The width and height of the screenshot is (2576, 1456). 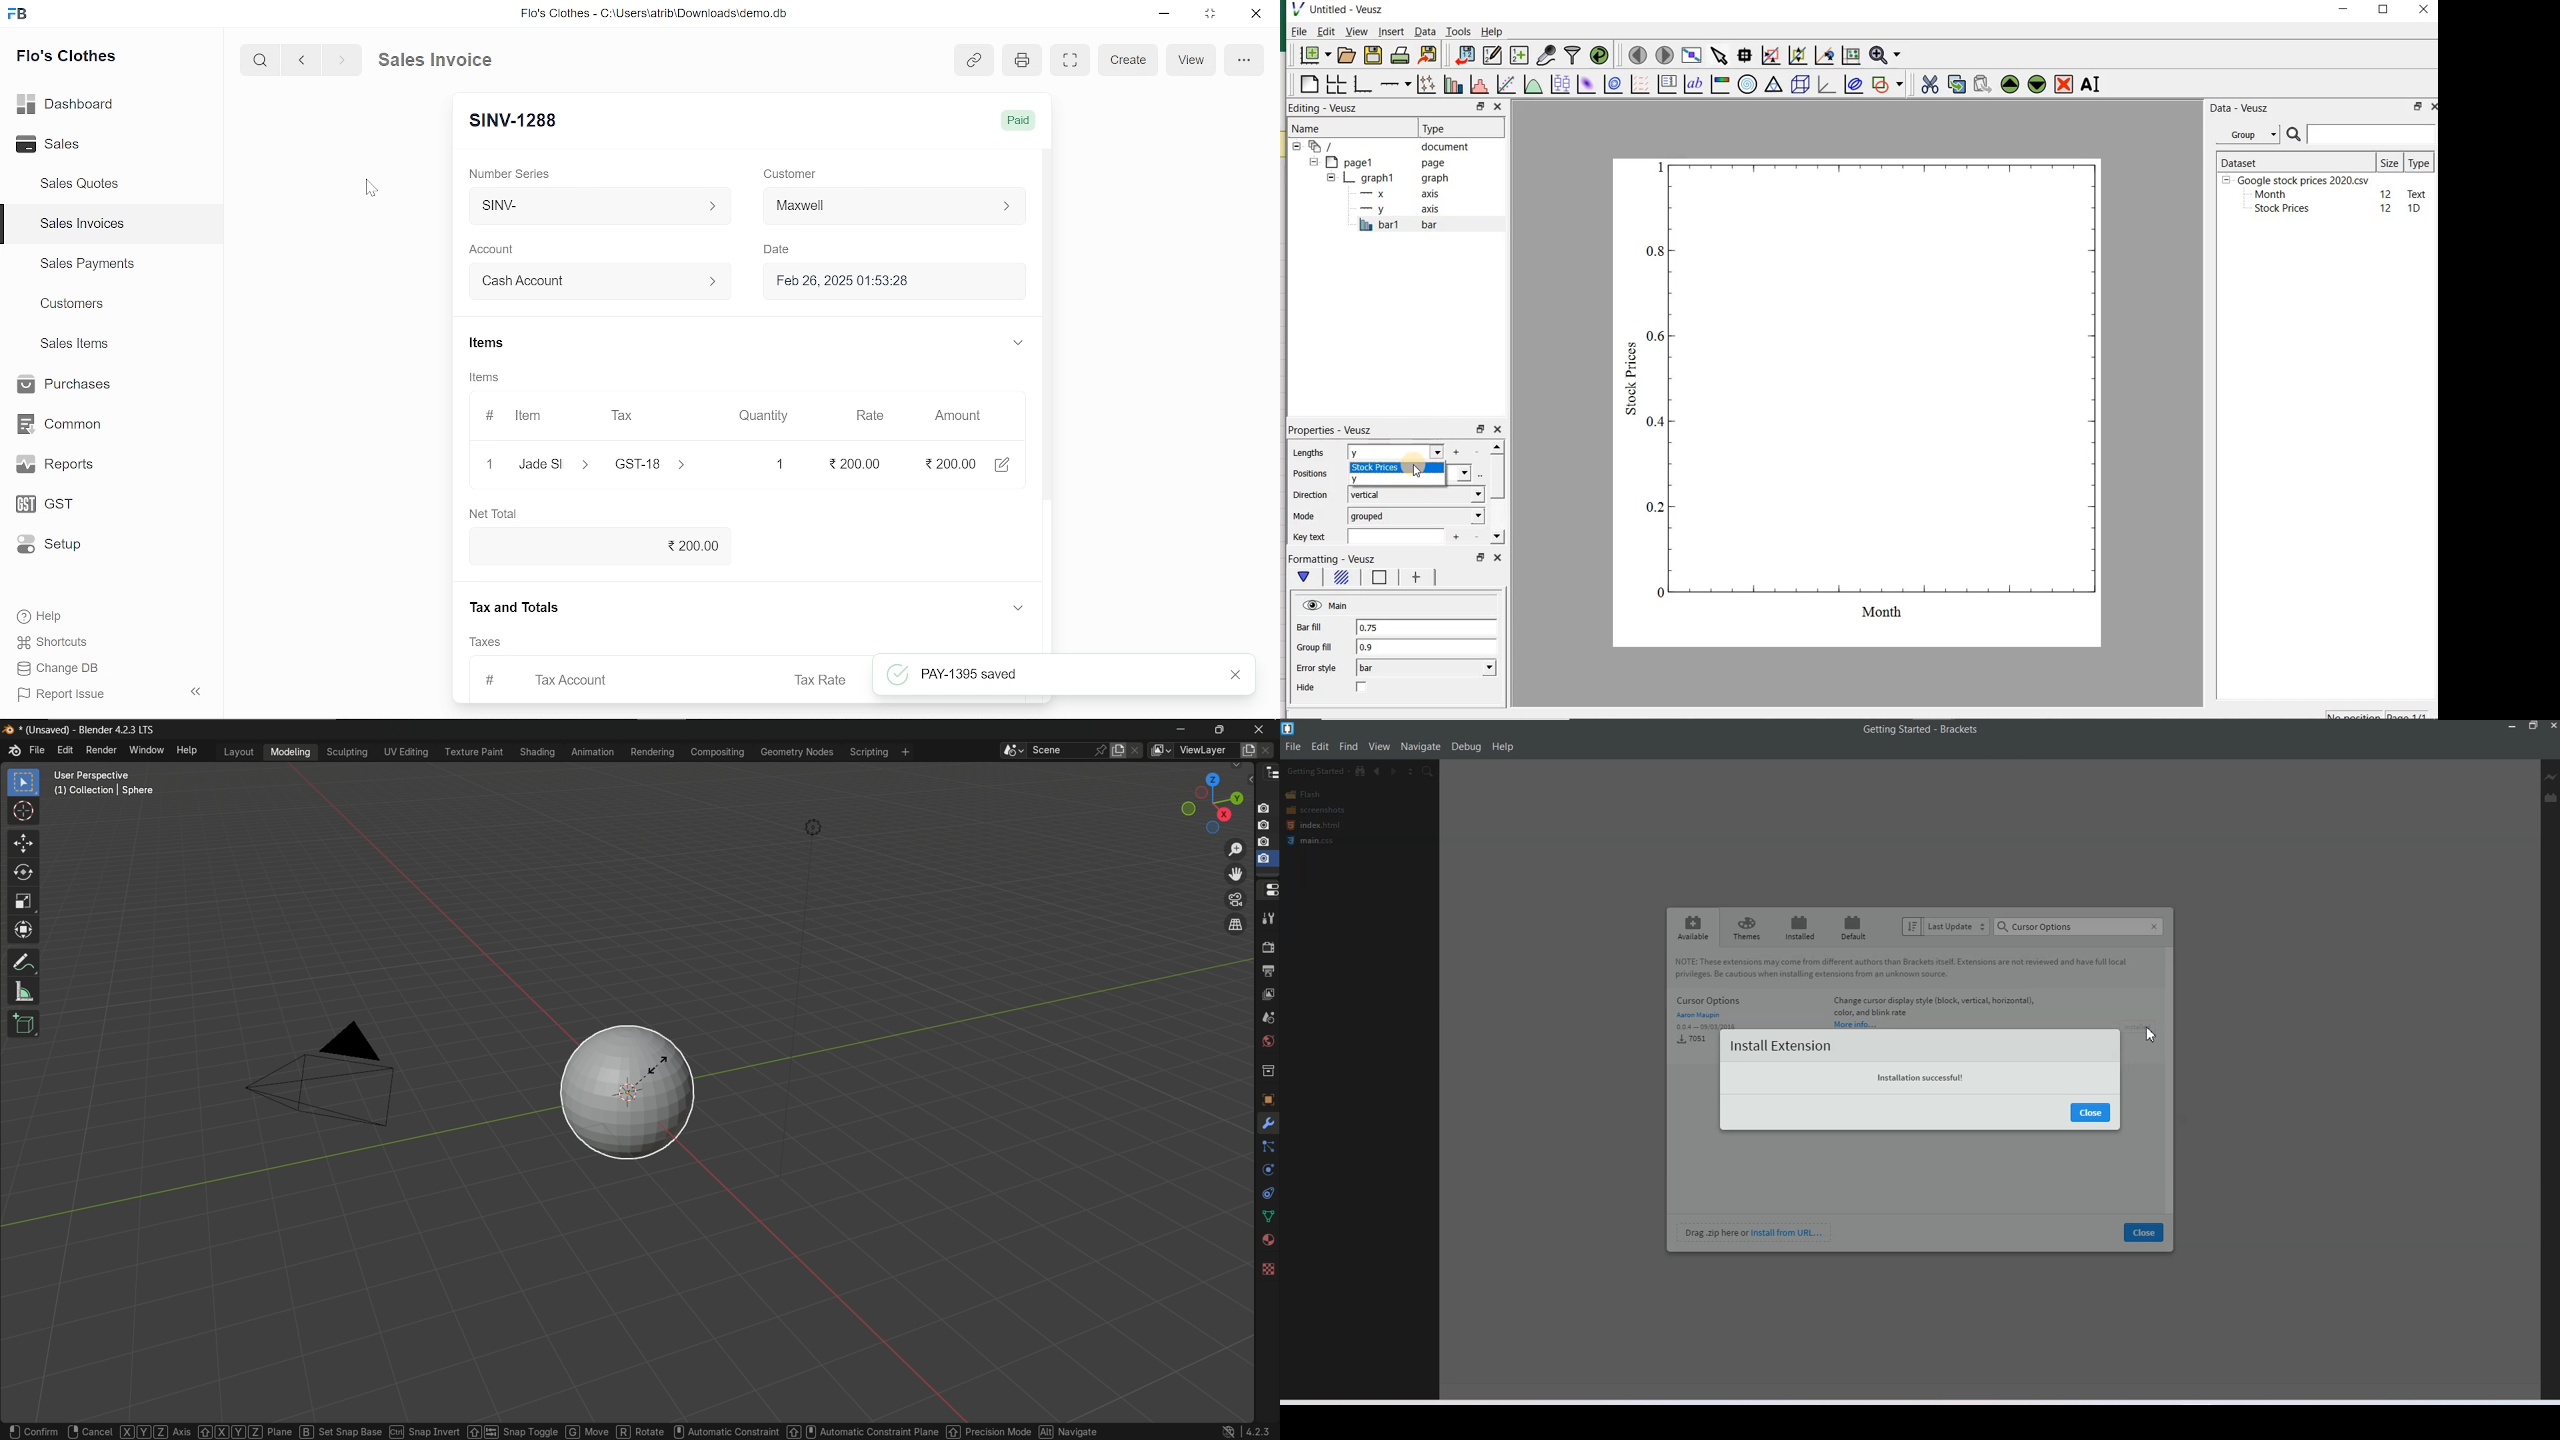 What do you see at coordinates (517, 121) in the screenshot?
I see `SINV-1288` at bounding box center [517, 121].